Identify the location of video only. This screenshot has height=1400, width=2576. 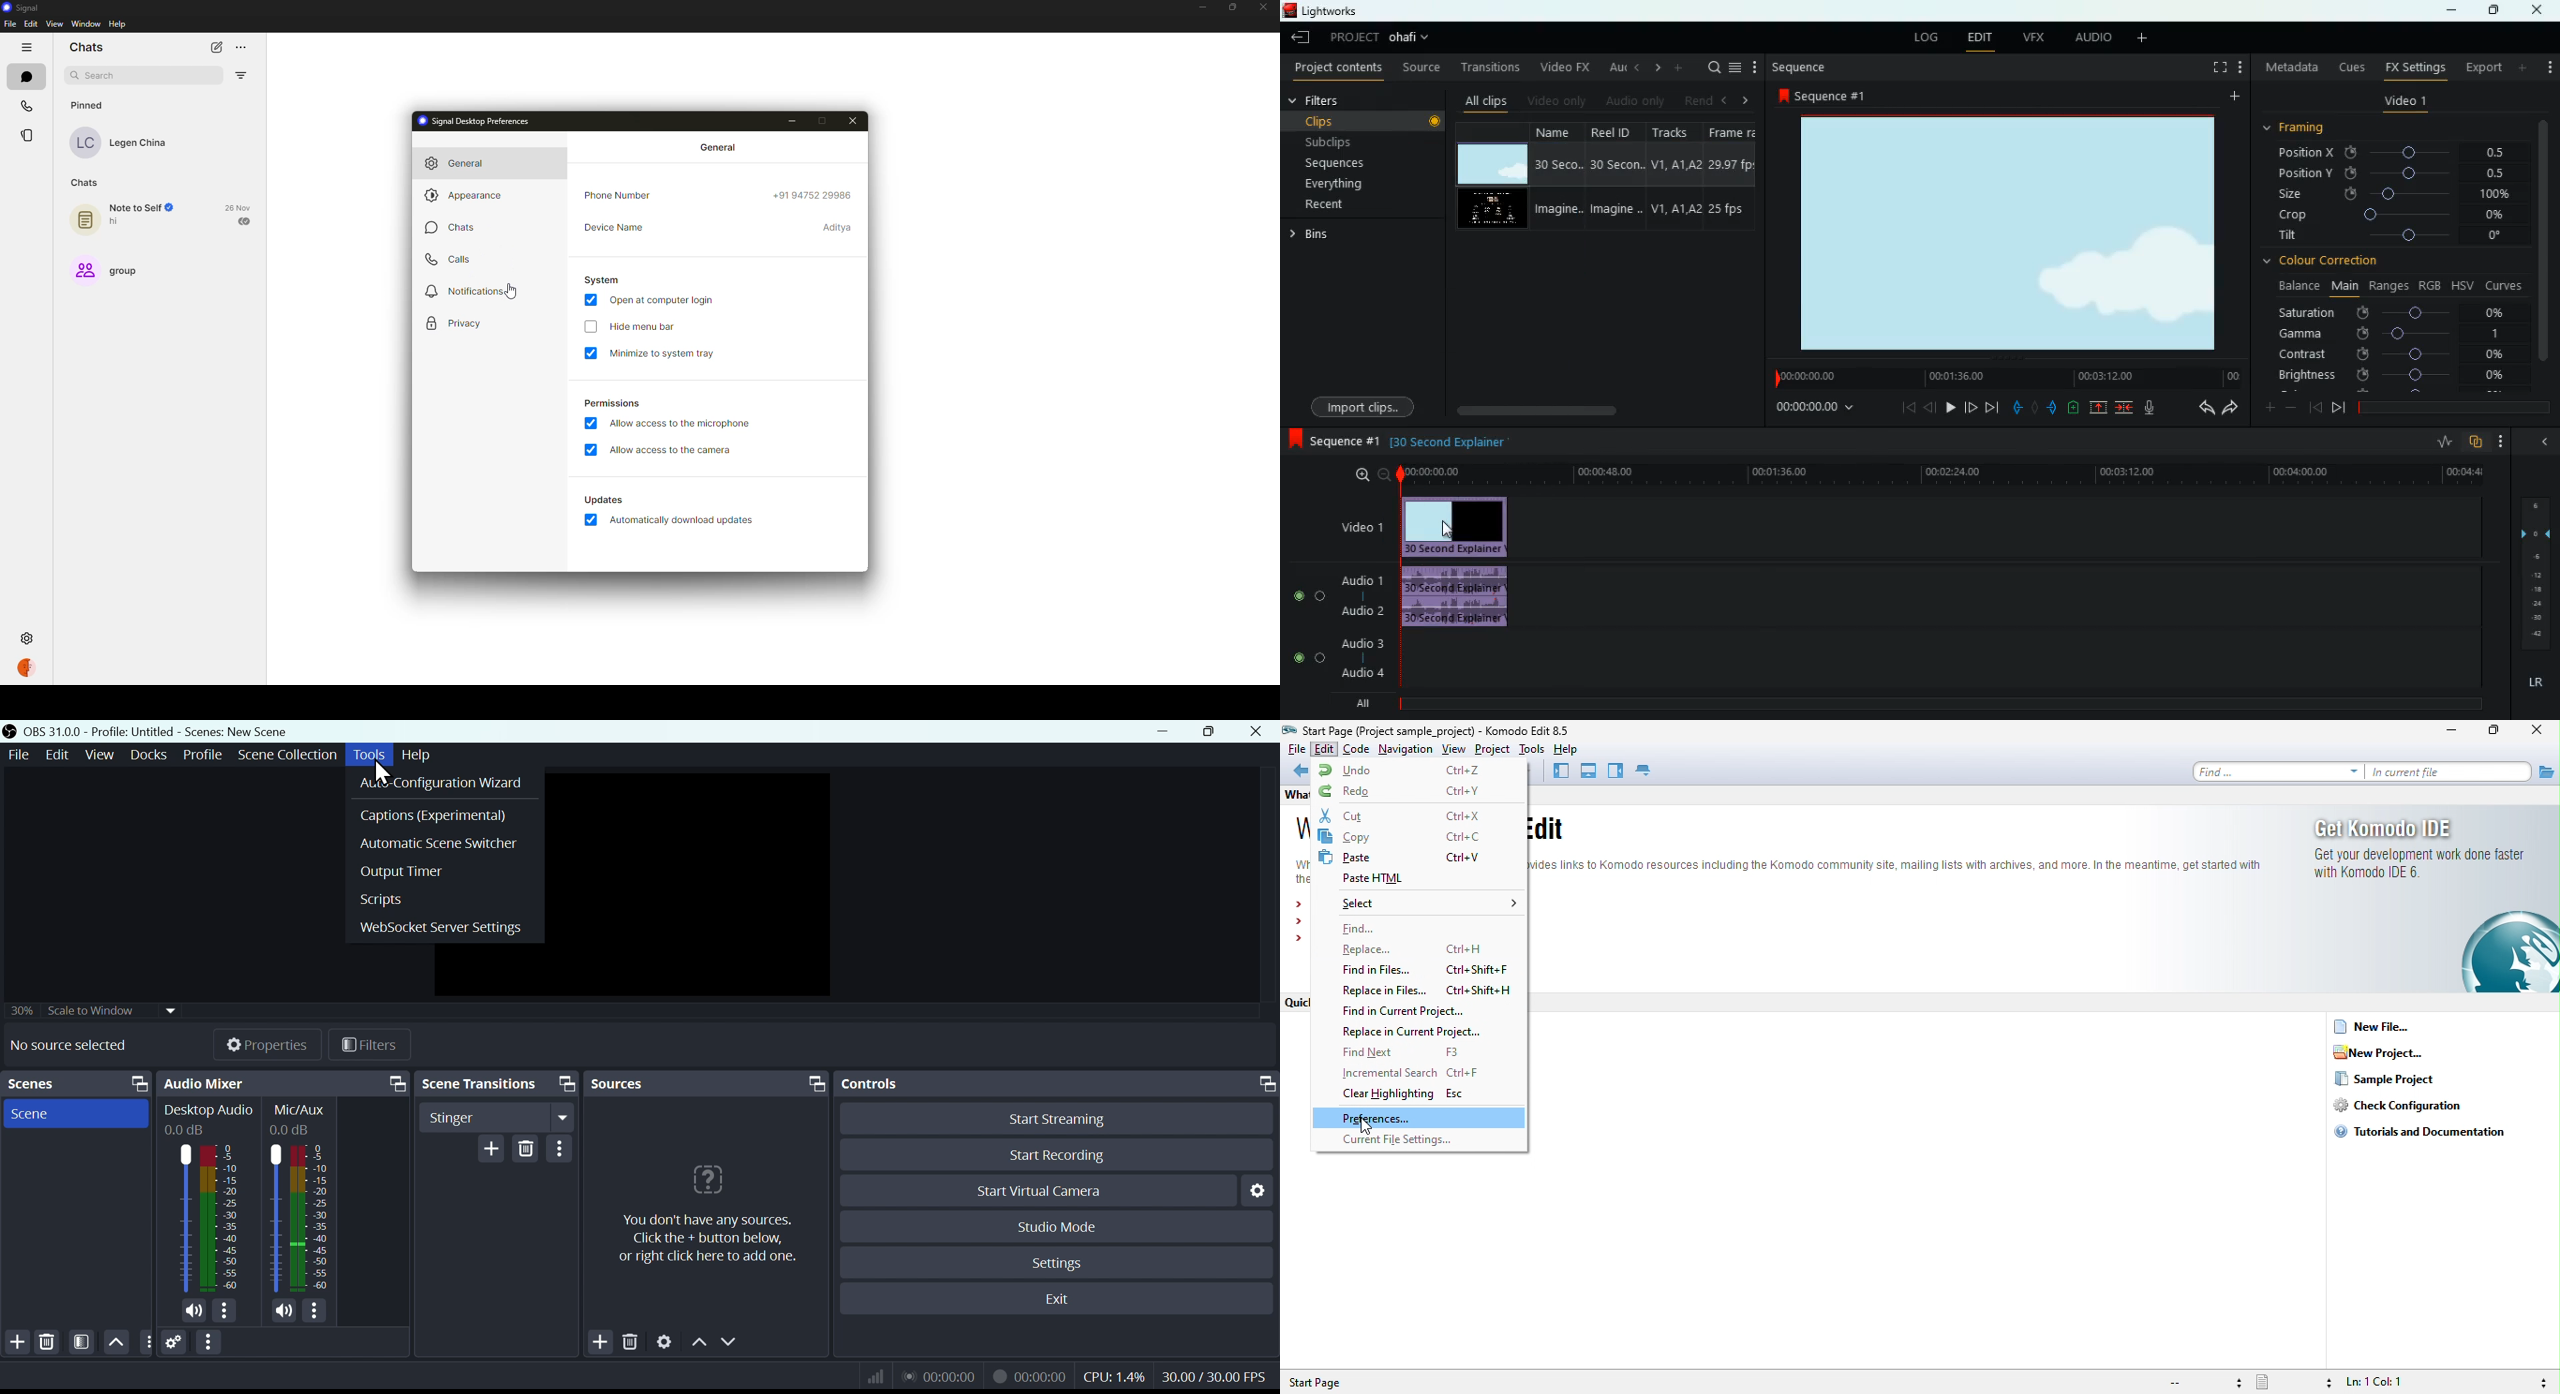
(1555, 99).